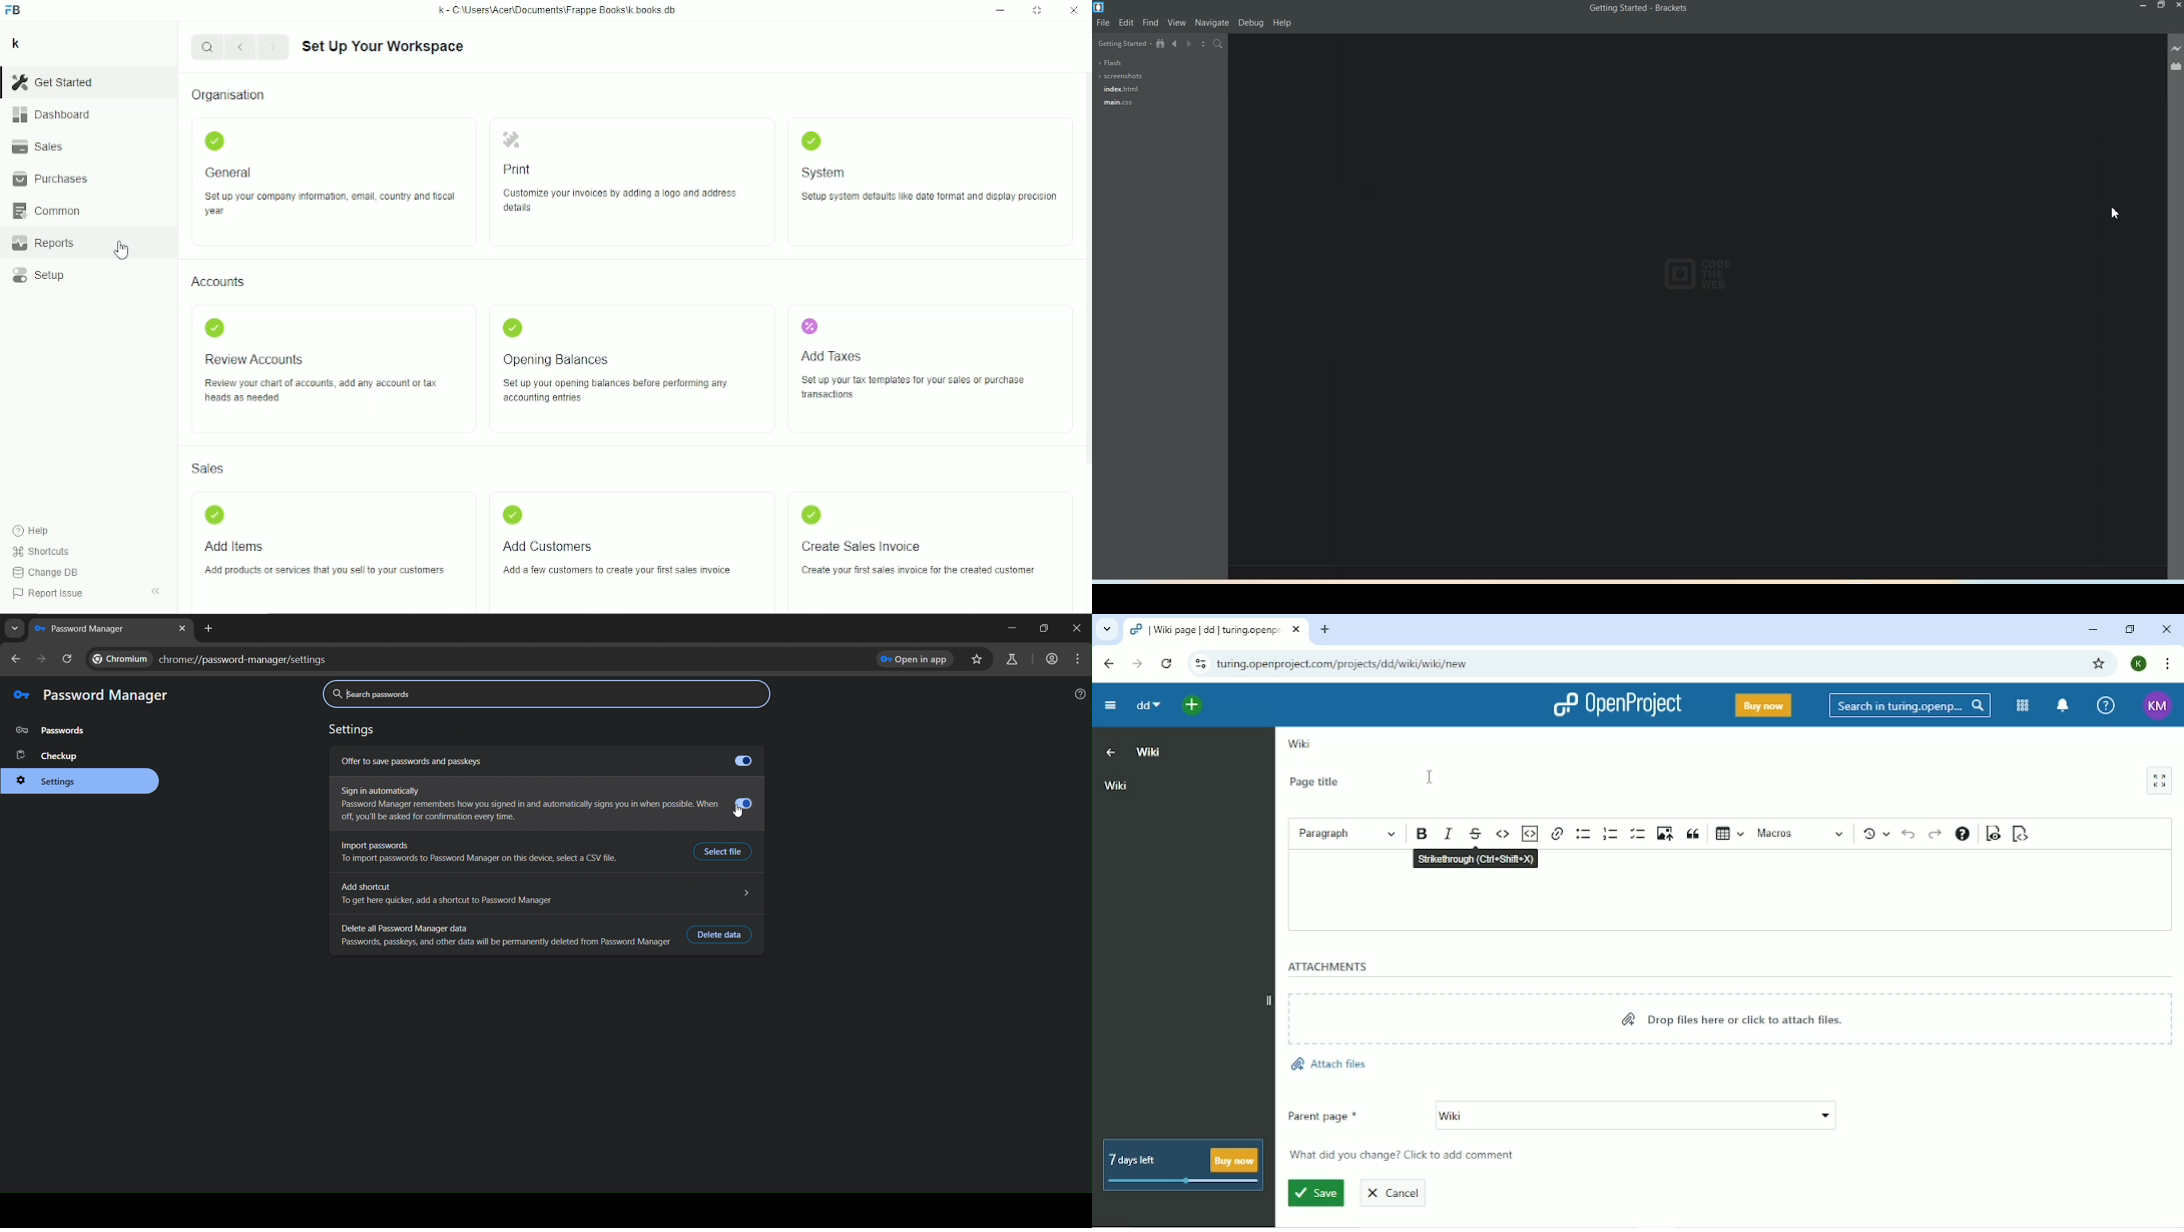 The height and width of the screenshot is (1232, 2184). Describe the element at coordinates (46, 572) in the screenshot. I see `Change DB` at that location.